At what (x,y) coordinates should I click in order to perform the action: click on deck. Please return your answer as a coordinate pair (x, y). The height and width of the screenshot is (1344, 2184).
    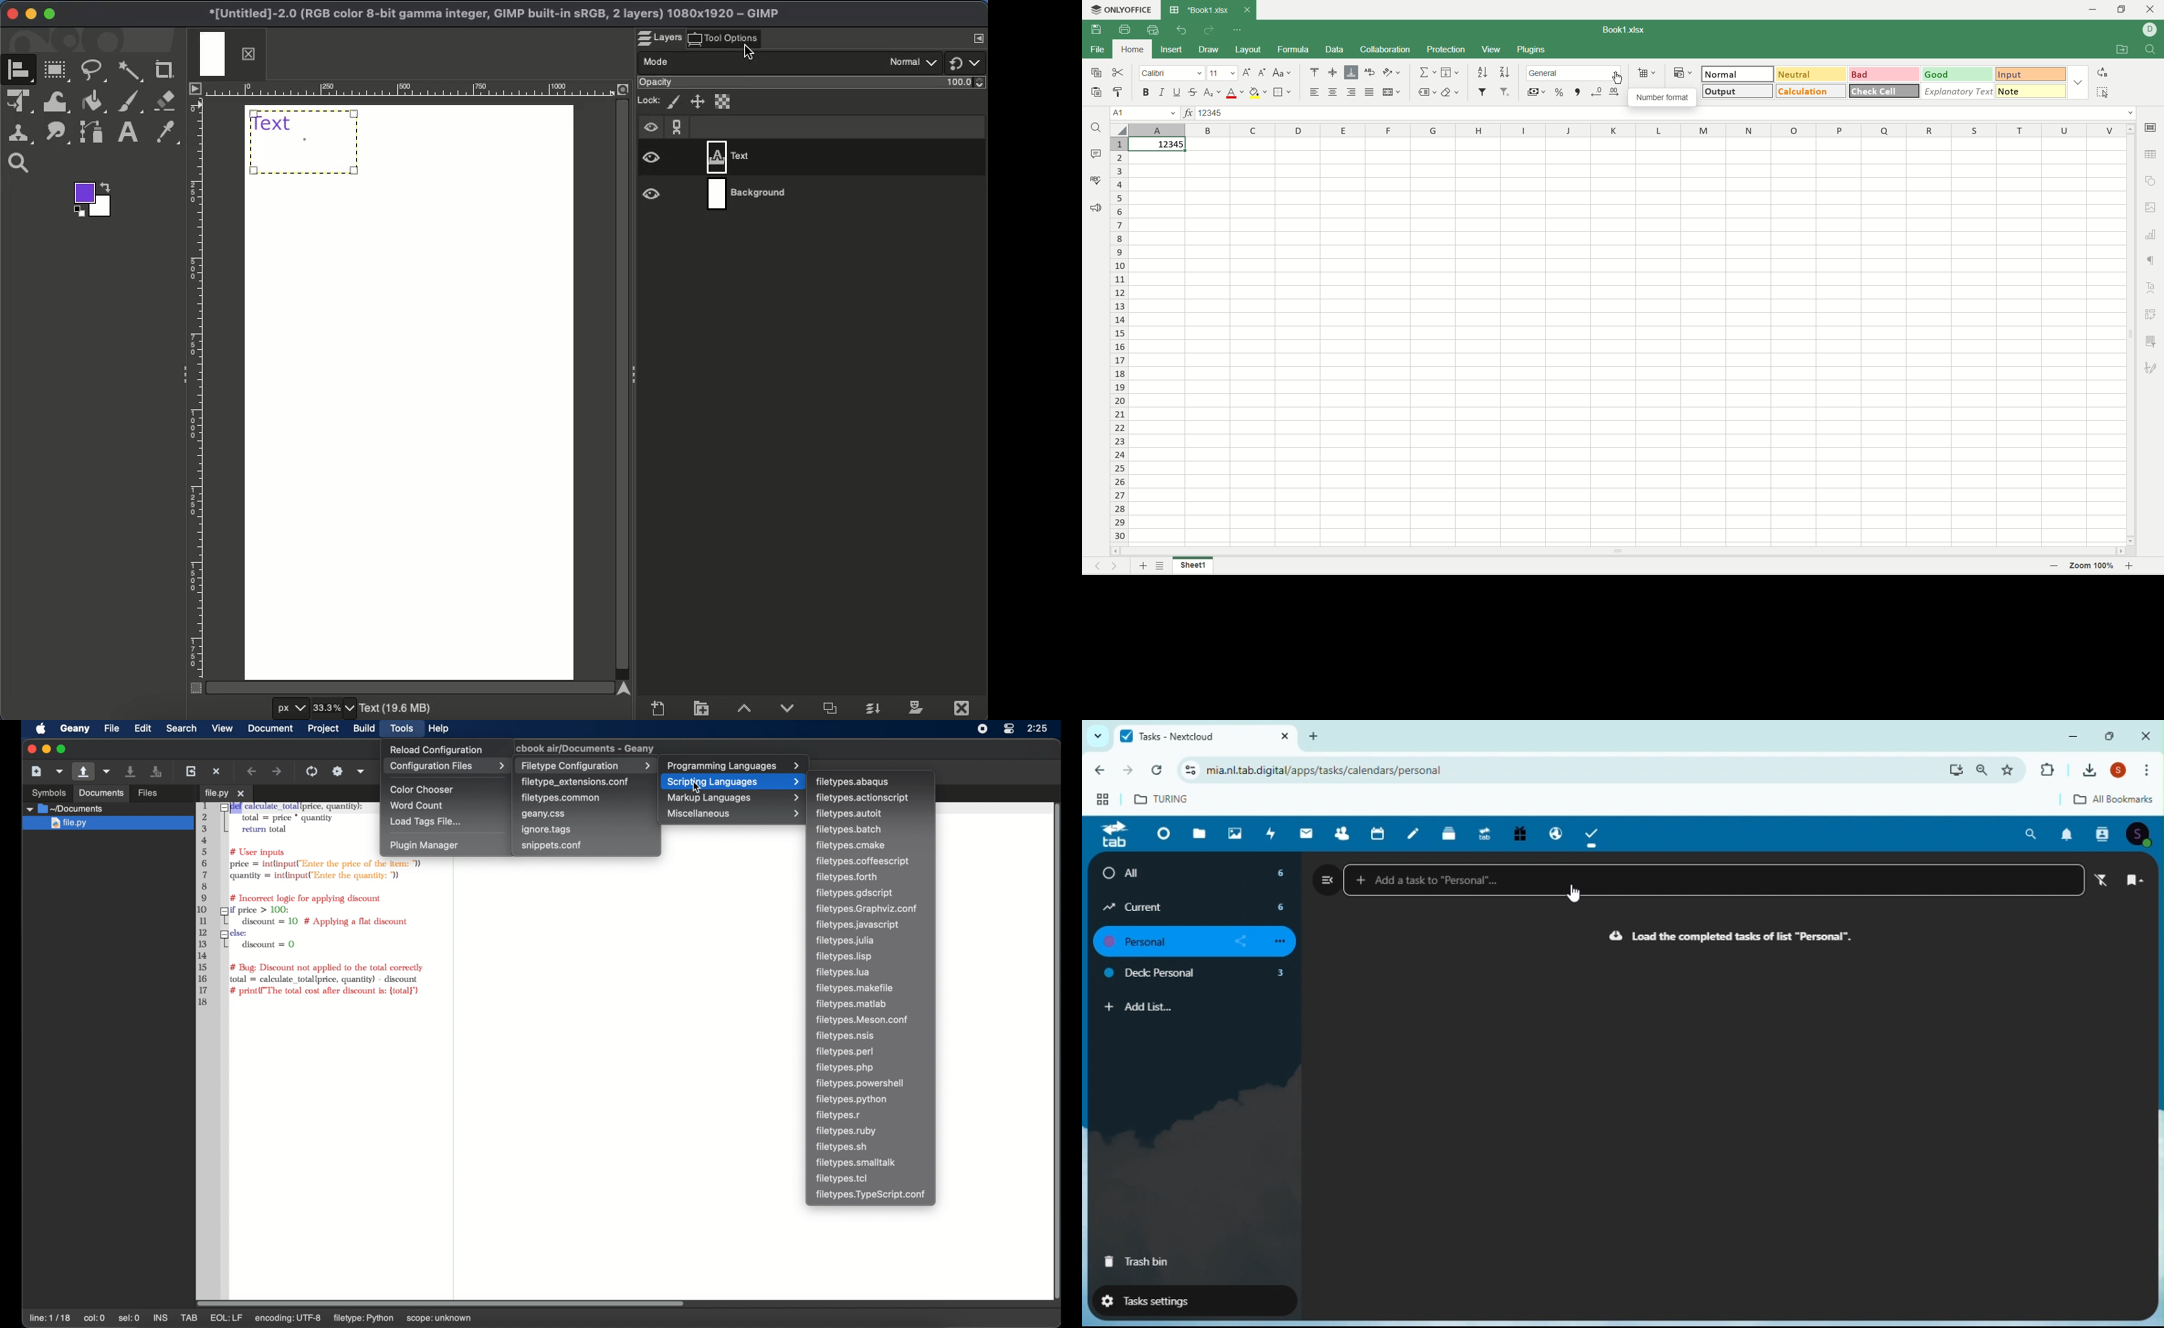
    Looking at the image, I should click on (1451, 832).